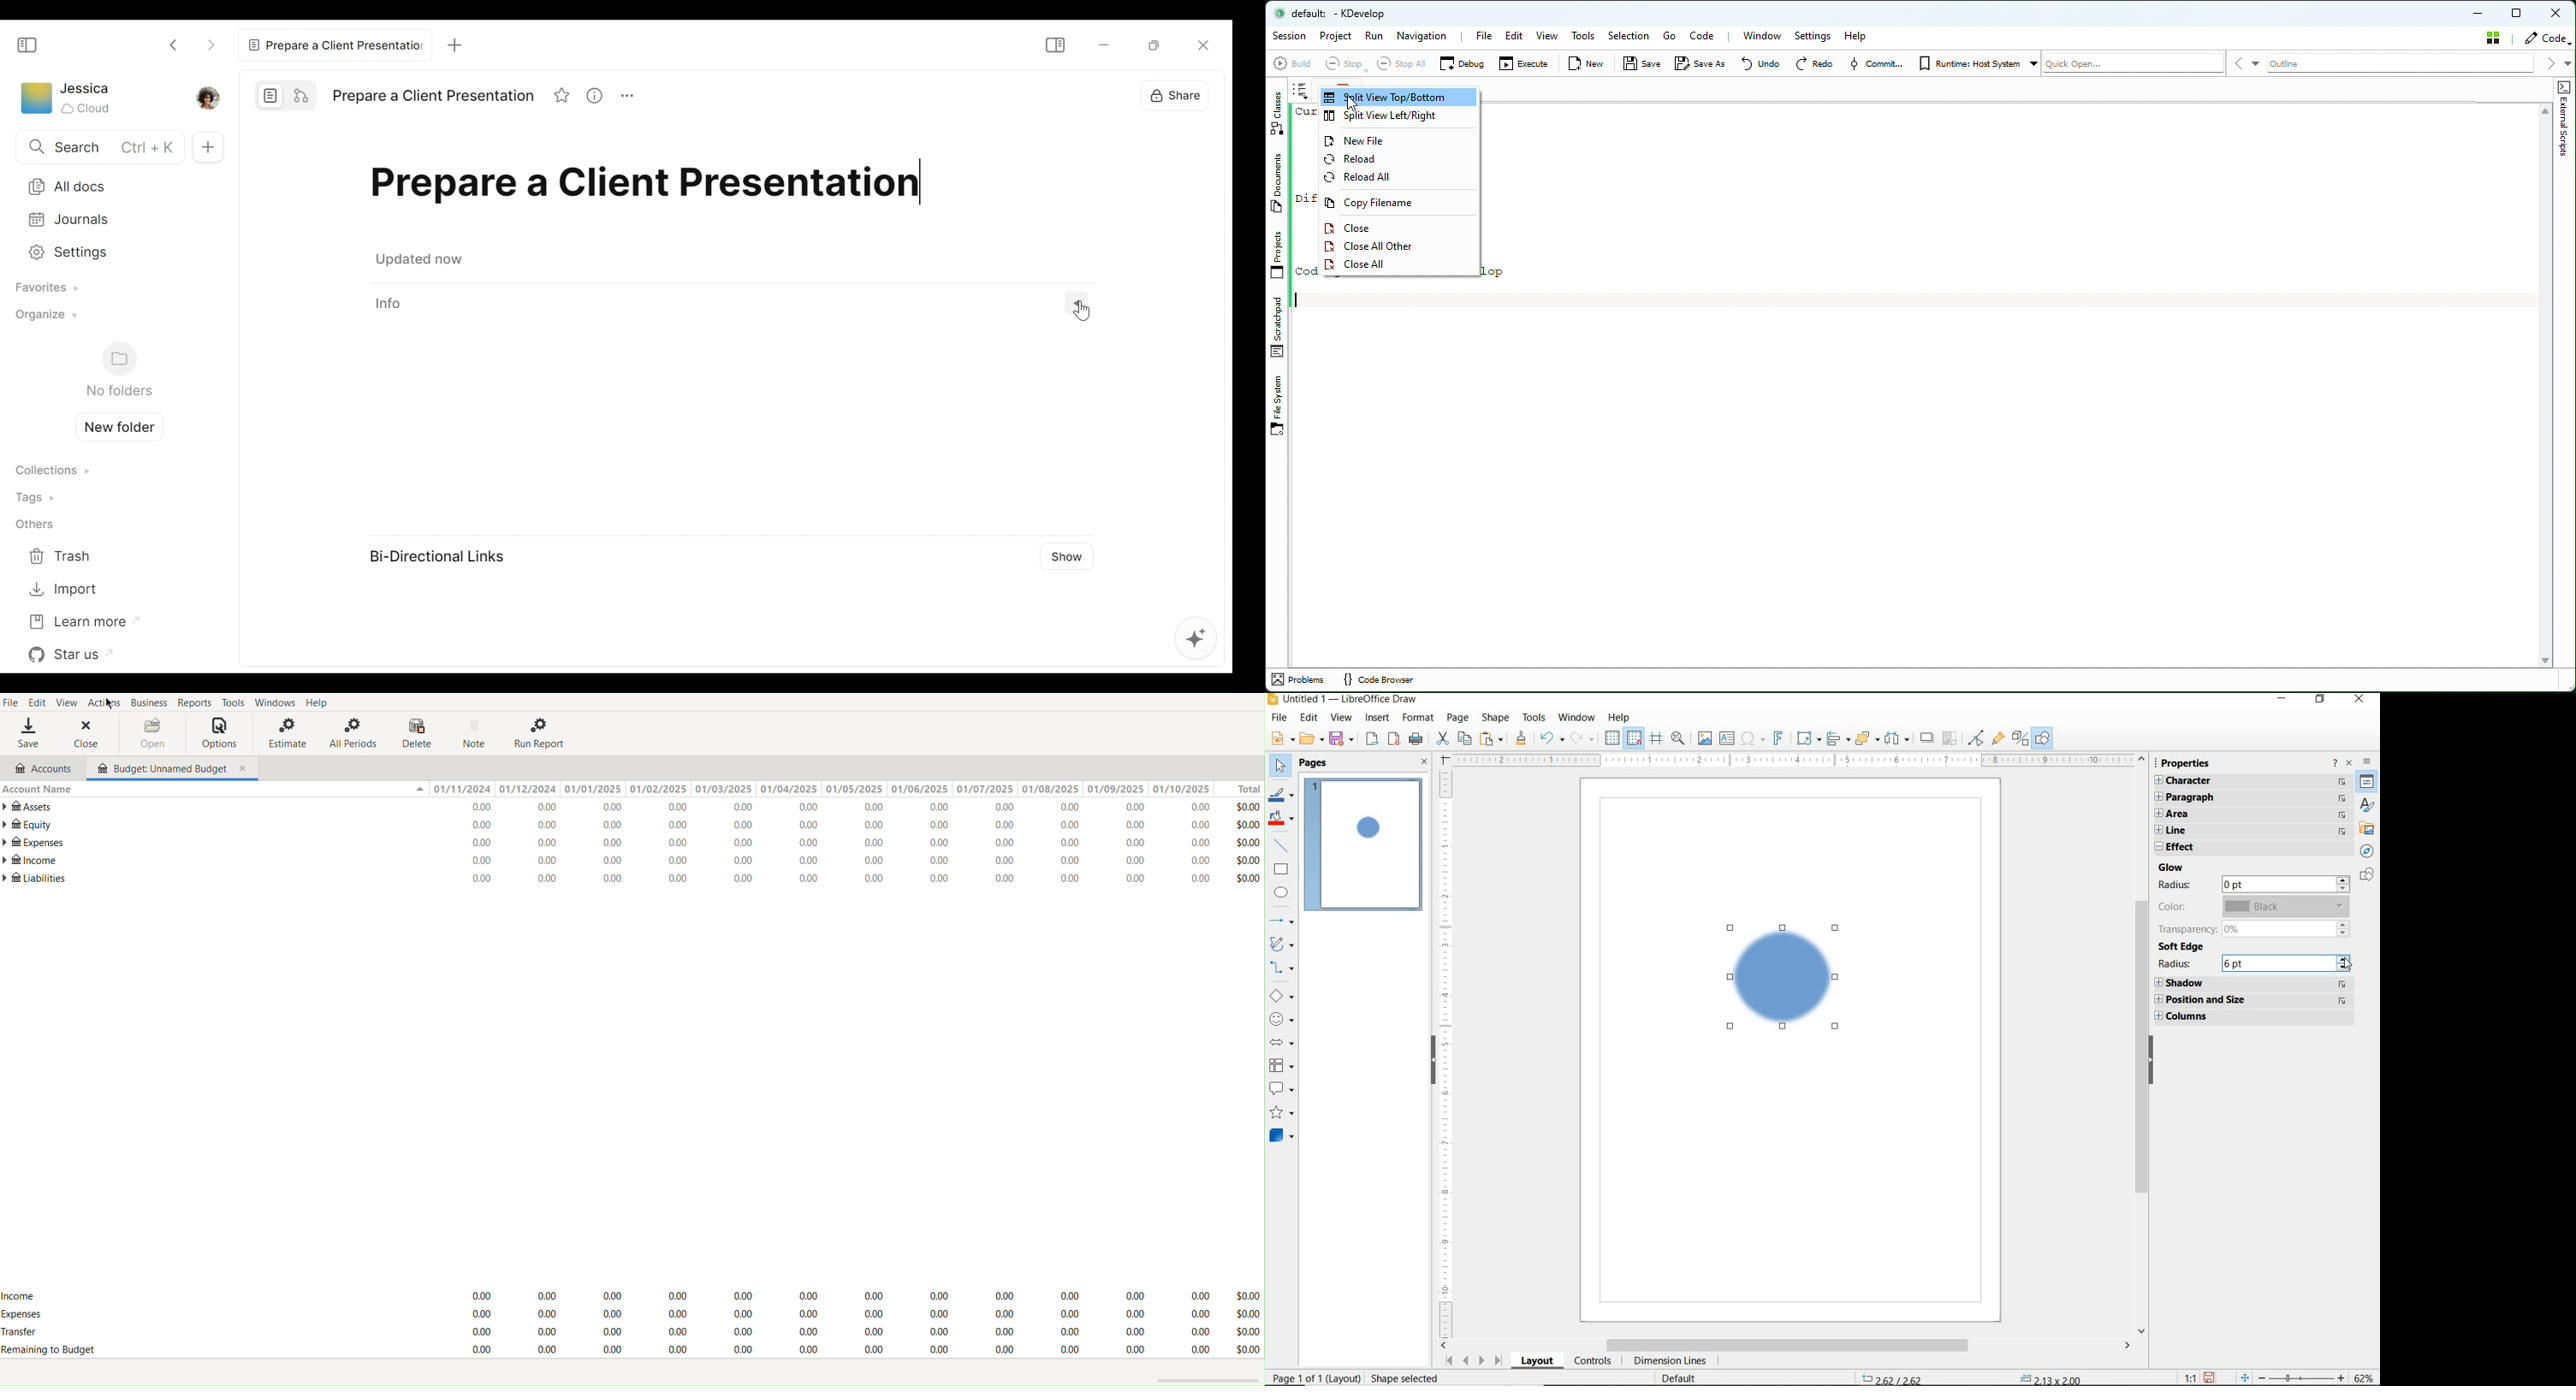 This screenshot has width=2576, height=1400. Describe the element at coordinates (1788, 1346) in the screenshot. I see `SCROLLBAR` at that location.